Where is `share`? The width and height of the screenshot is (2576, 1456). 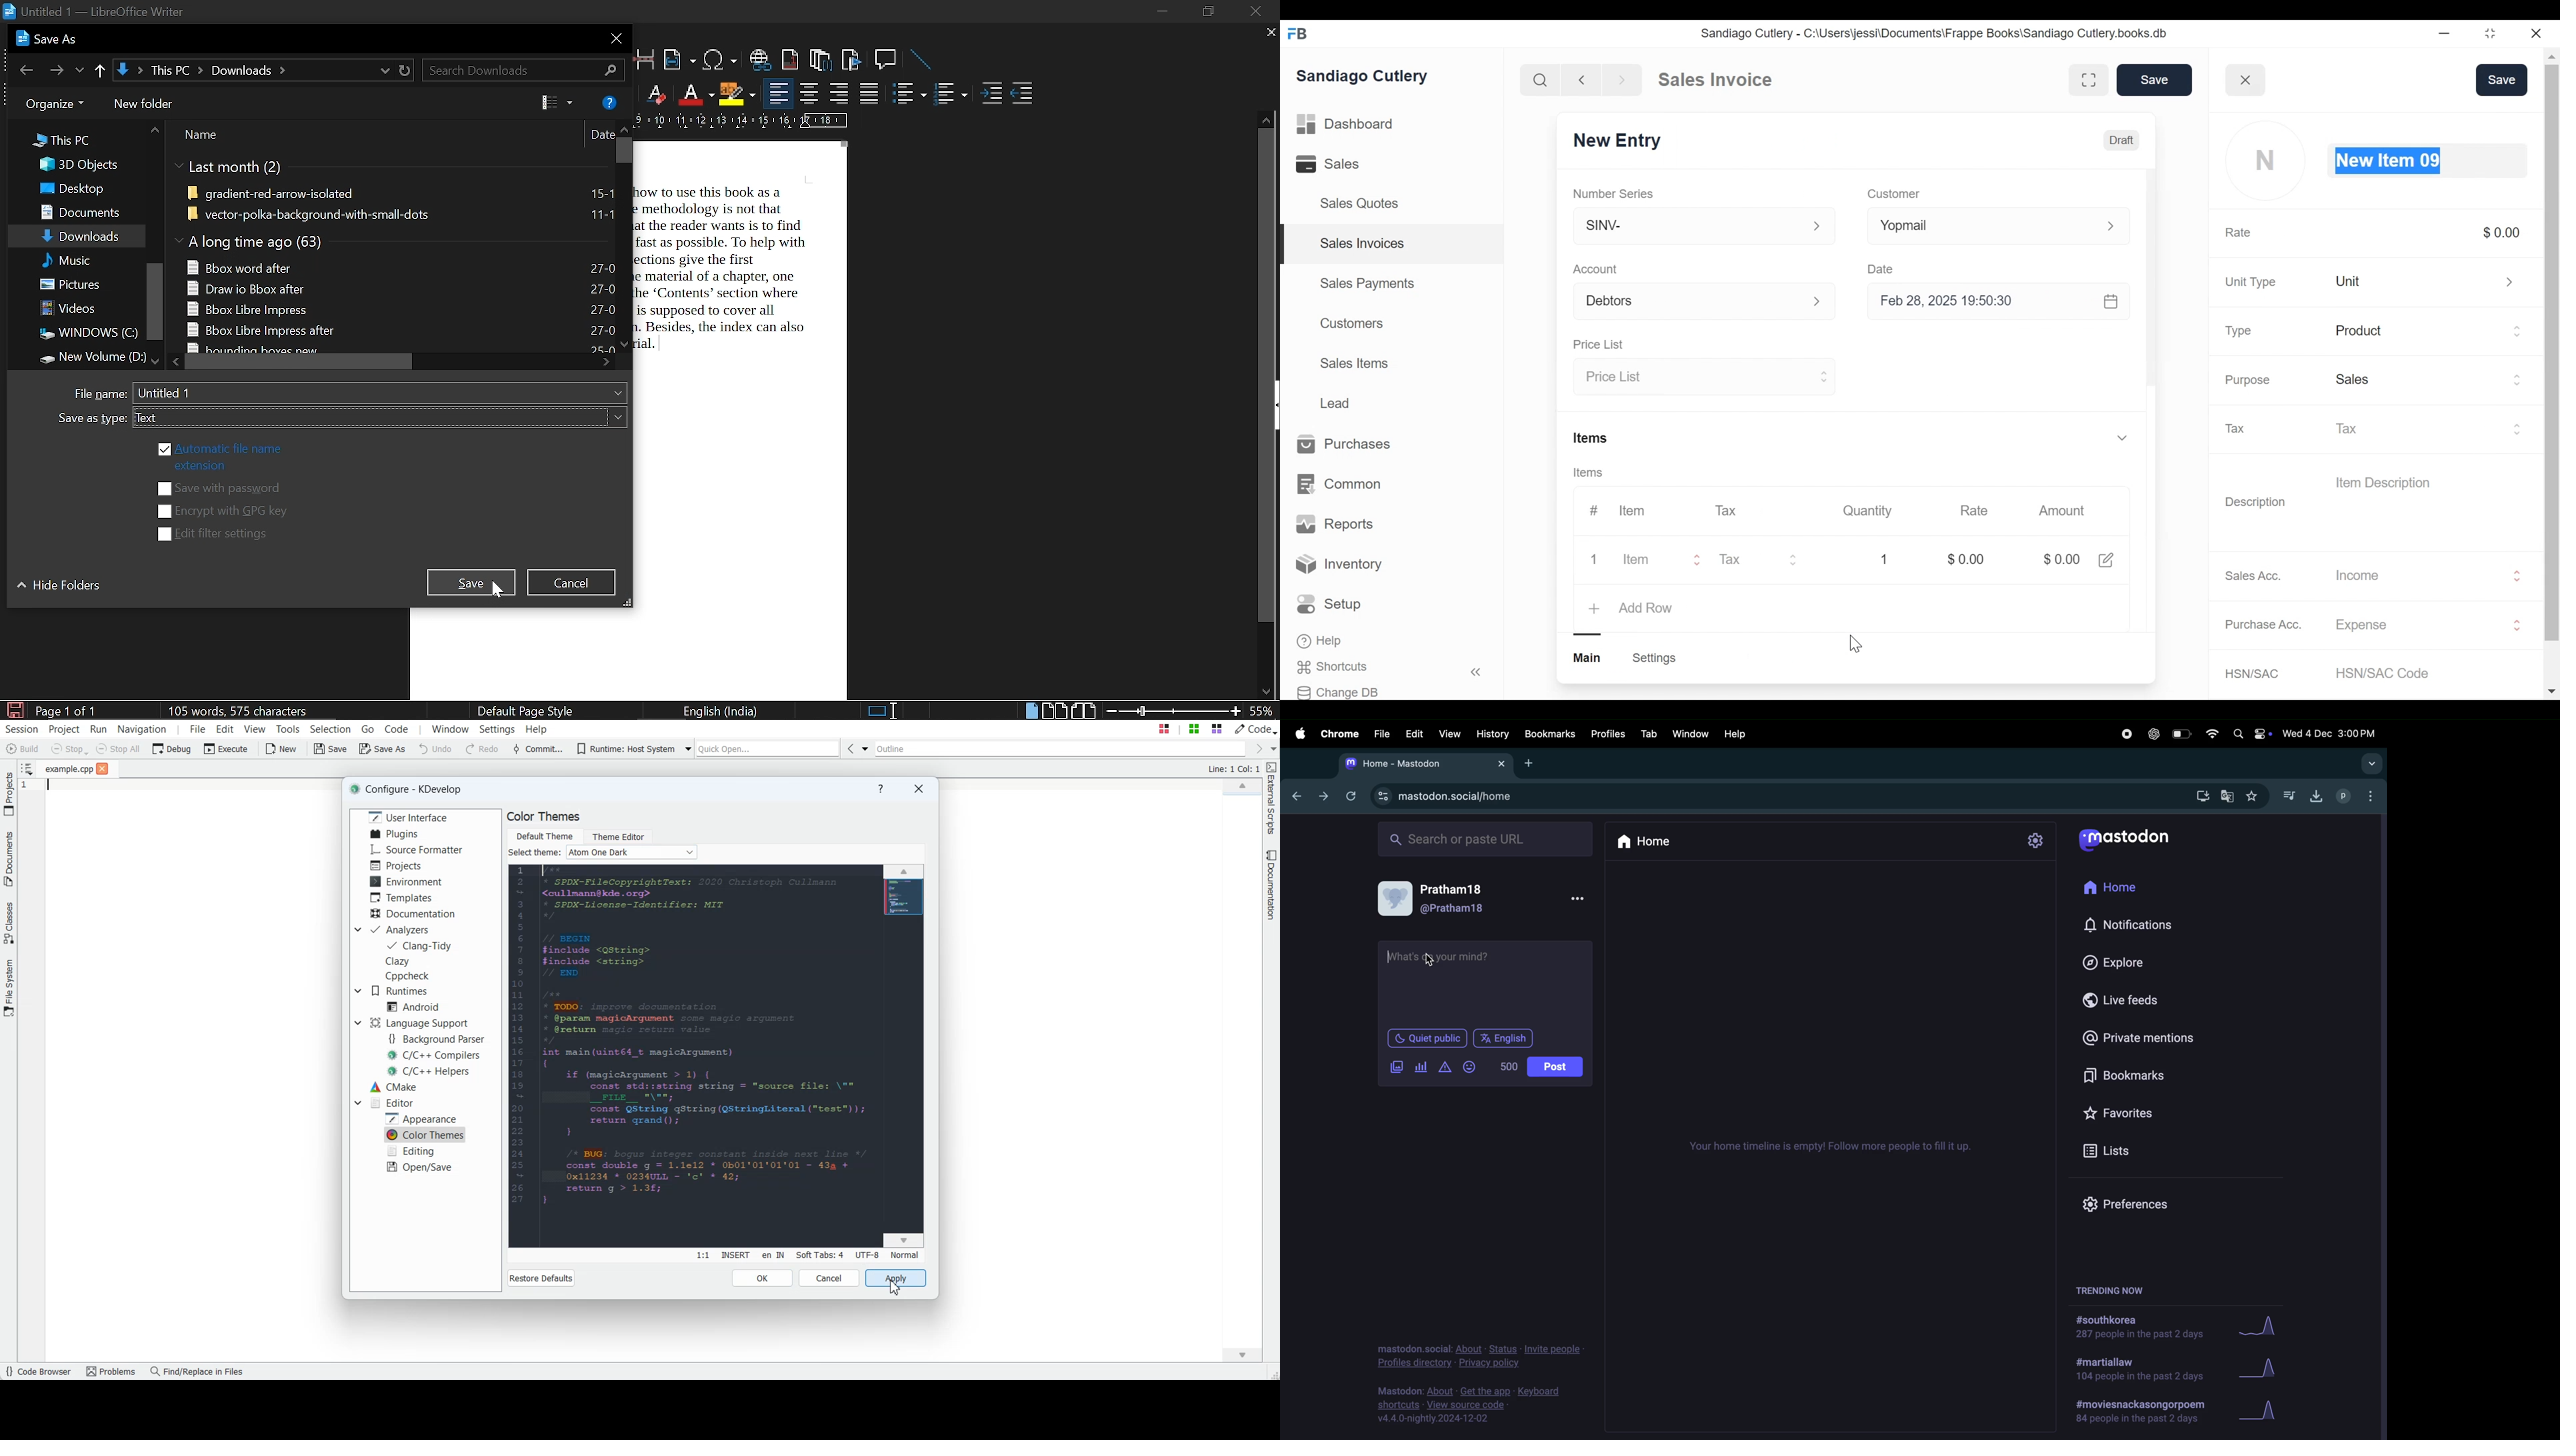 share is located at coordinates (2106, 559).